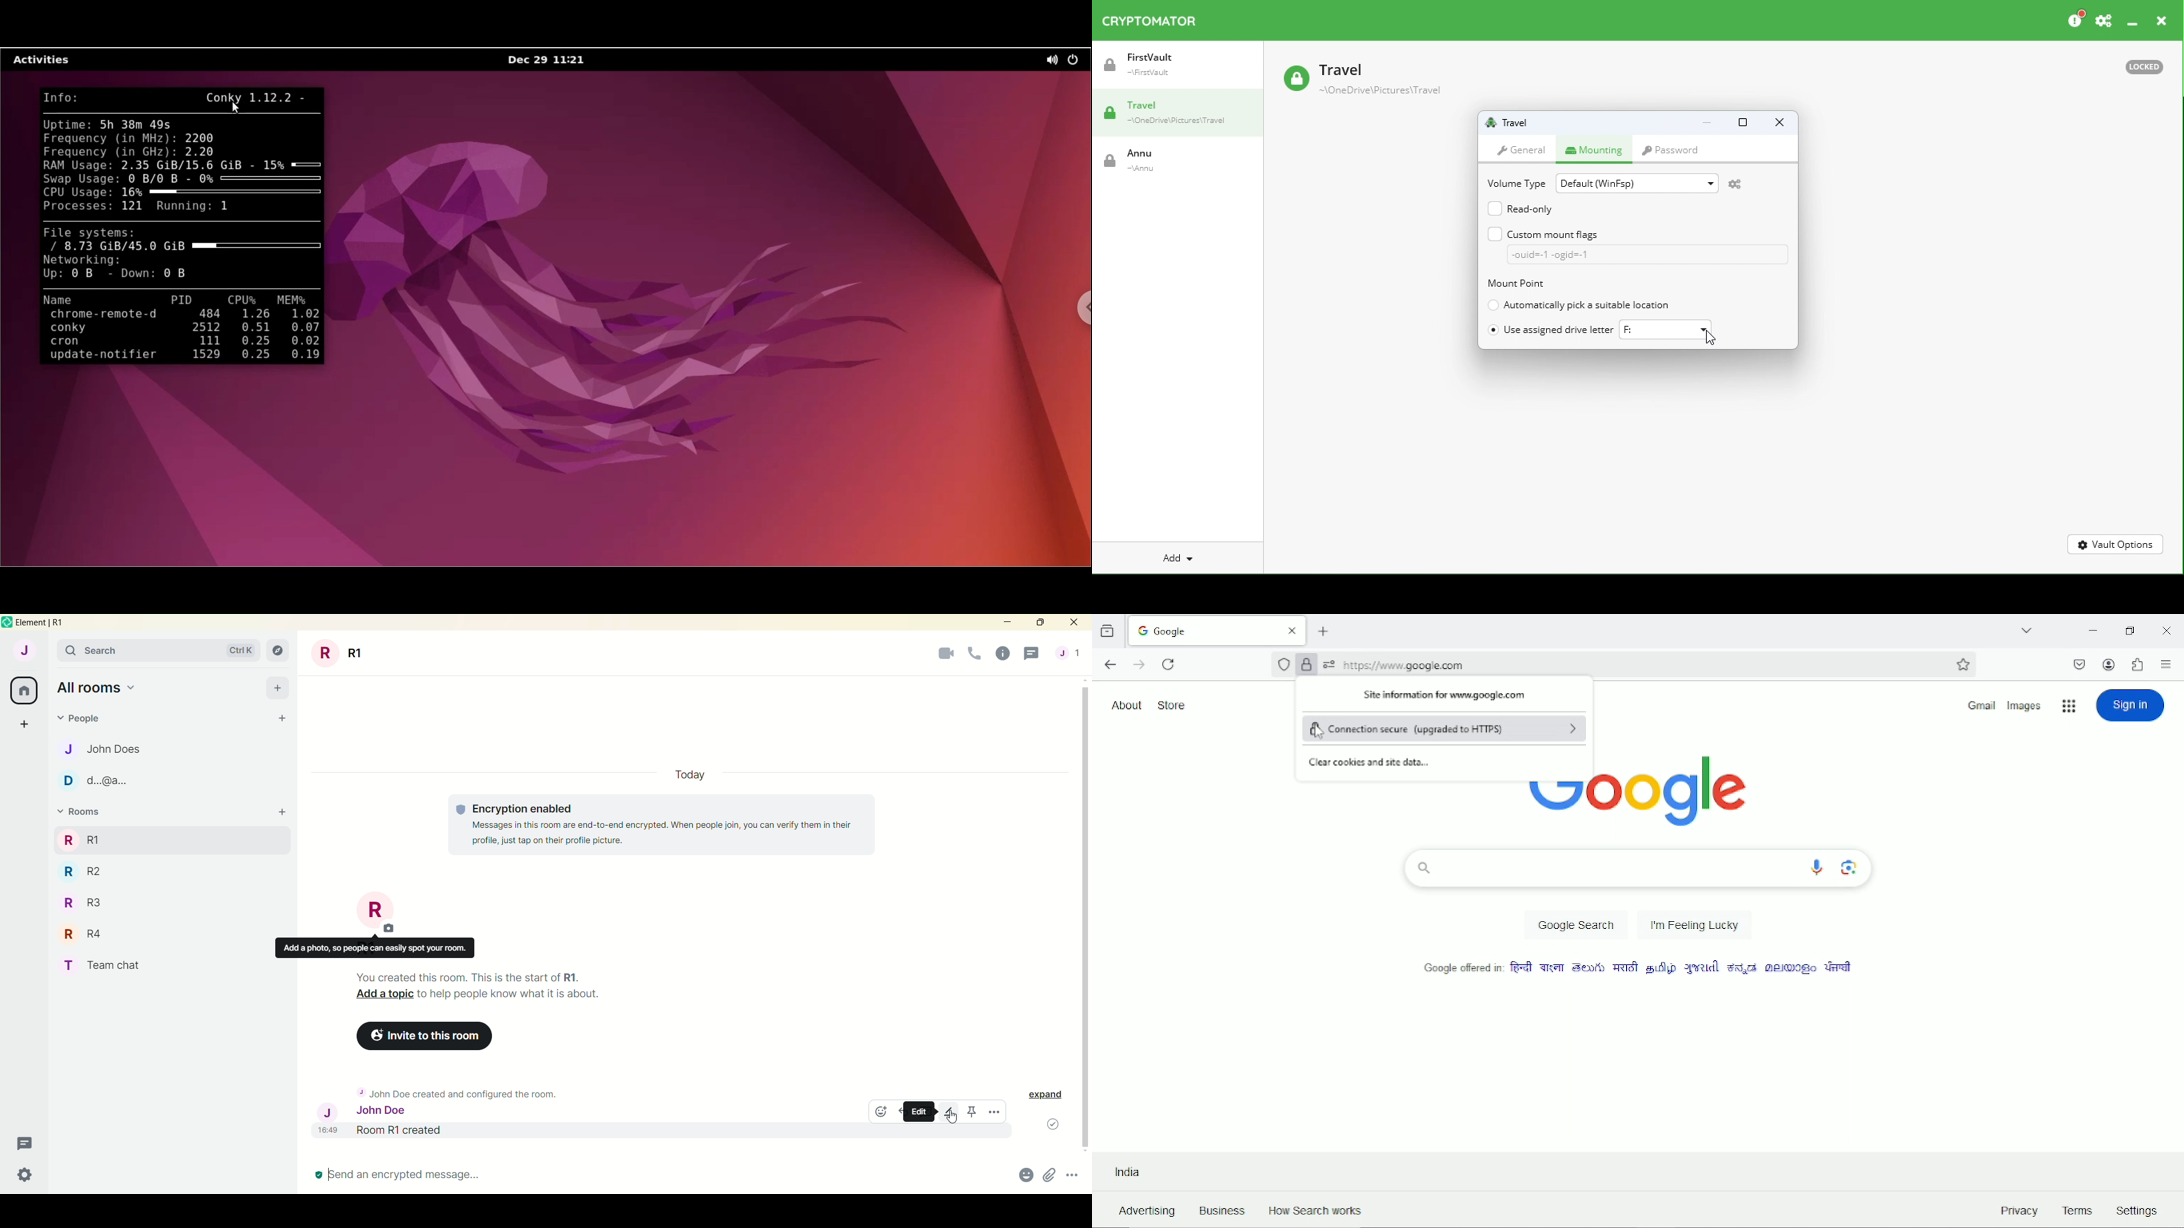 The image size is (2184, 1232). Describe the element at coordinates (104, 688) in the screenshot. I see `all rooms` at that location.